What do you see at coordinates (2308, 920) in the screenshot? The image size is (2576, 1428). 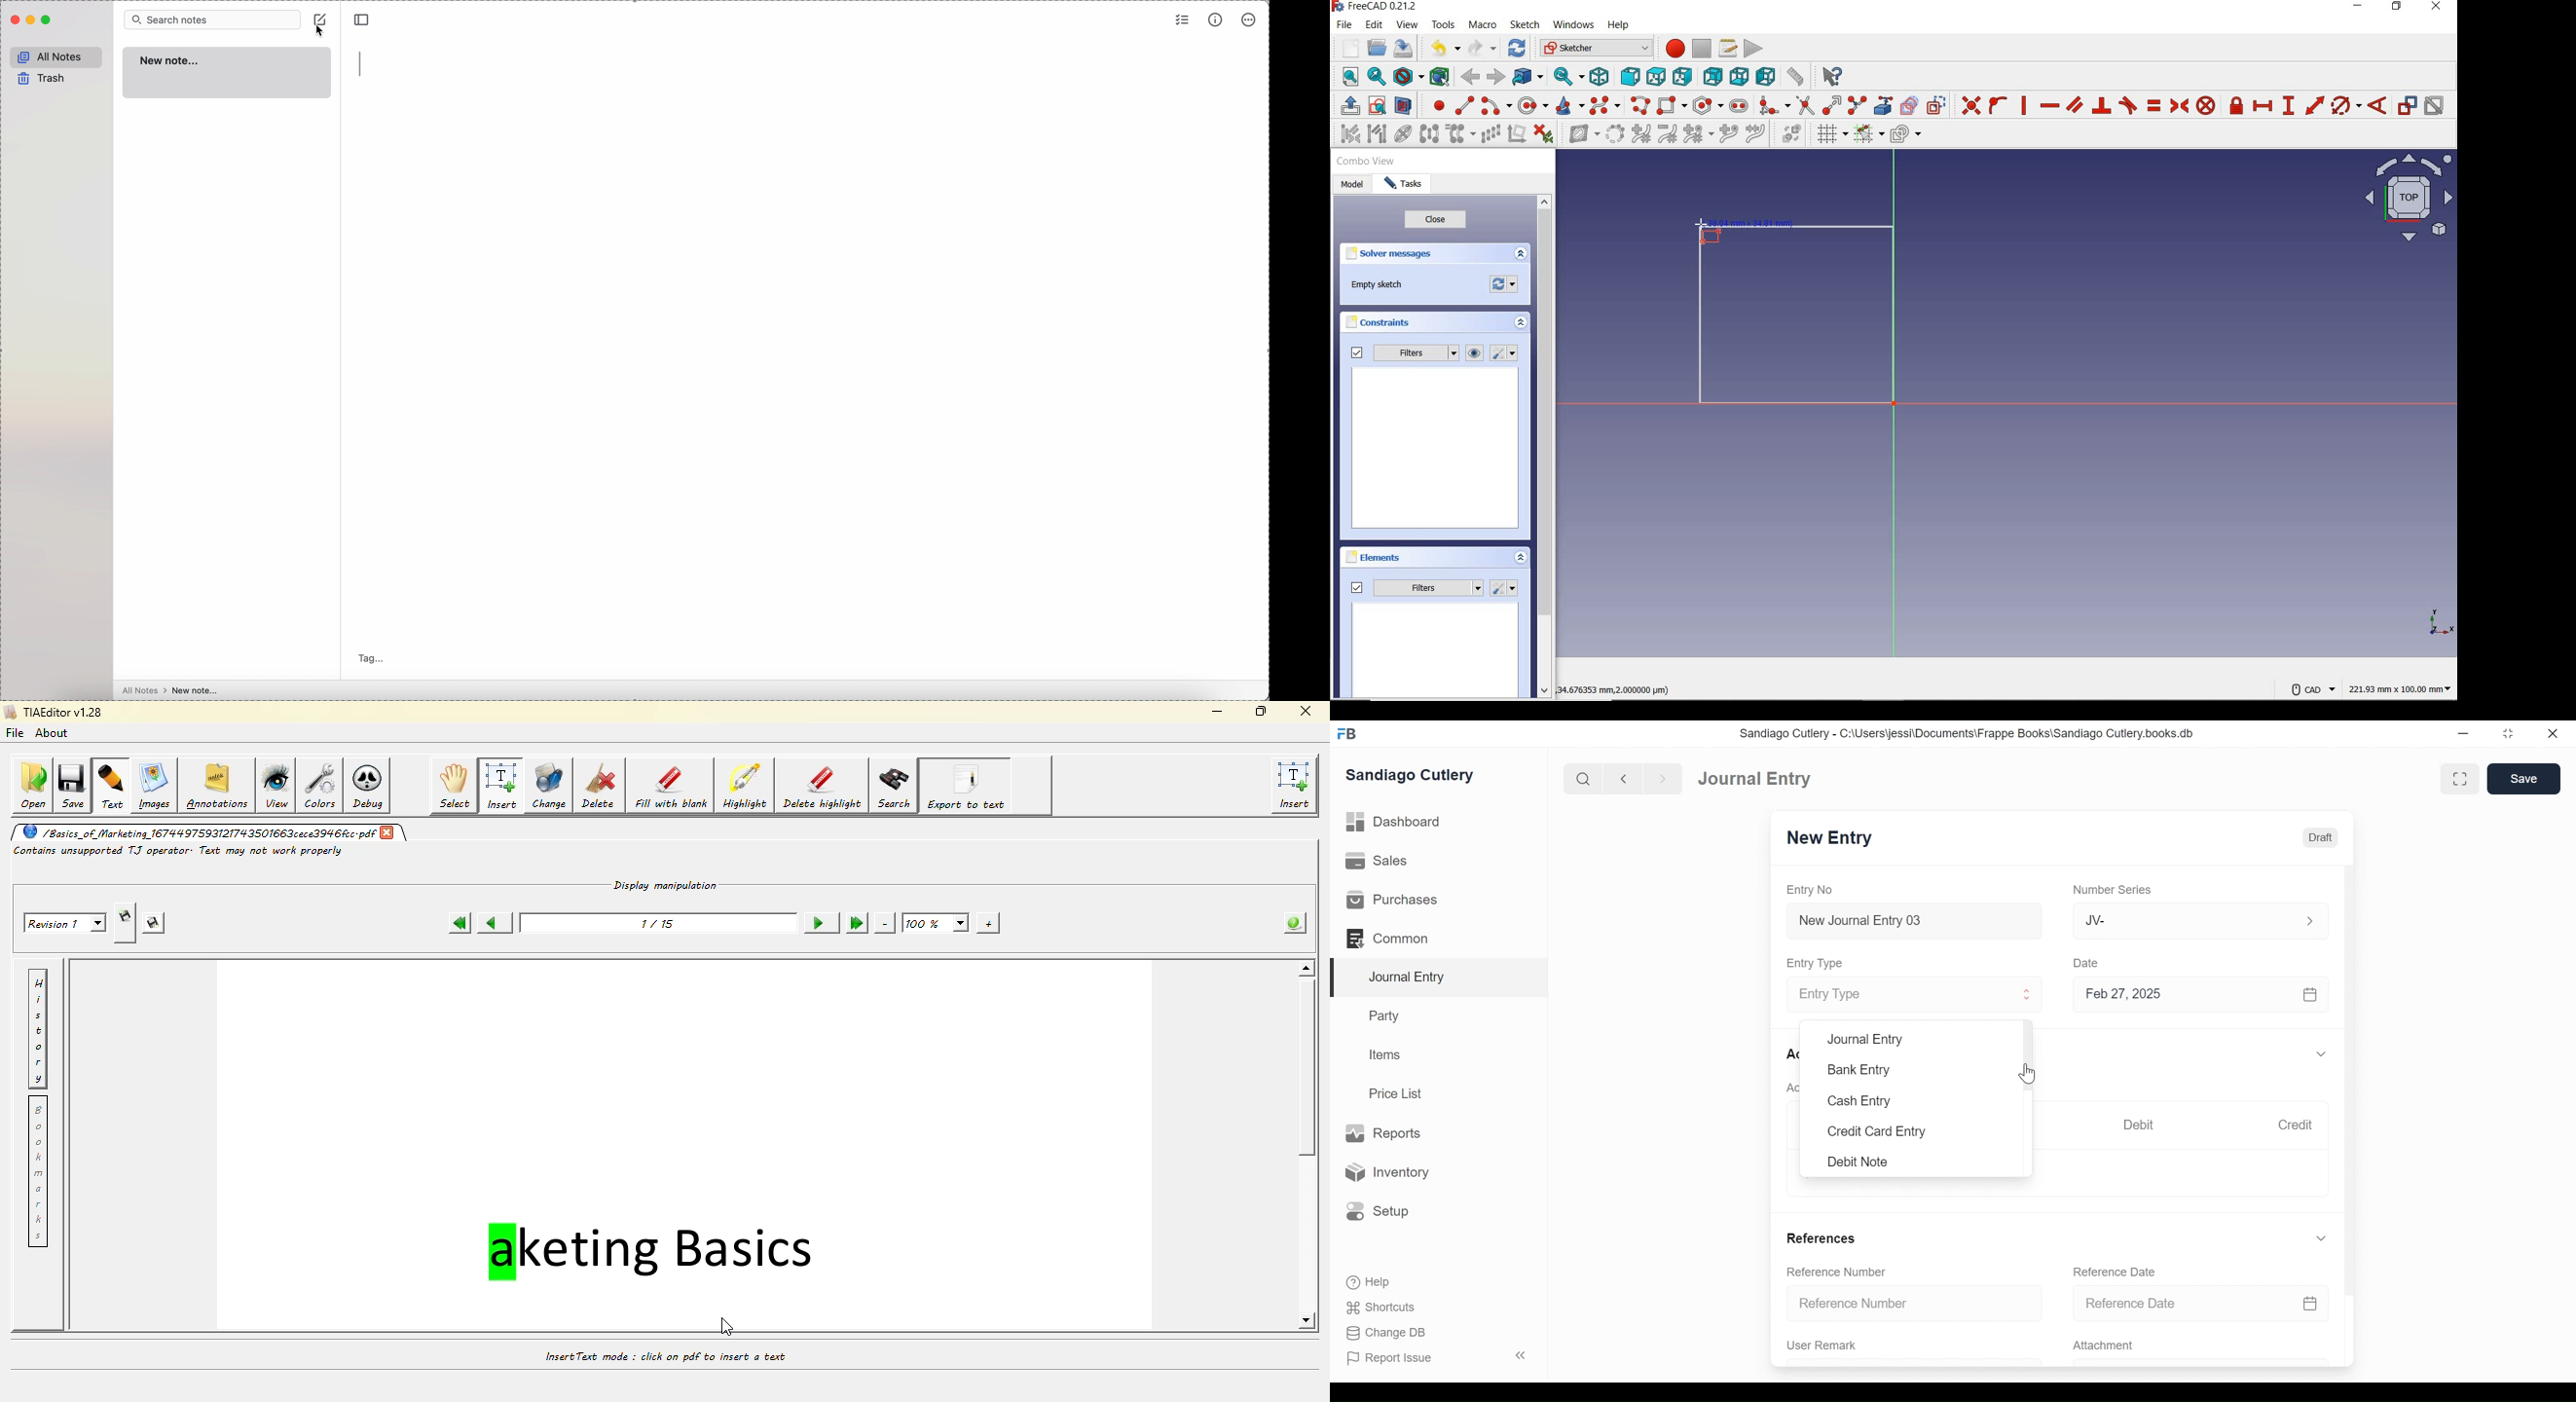 I see `Expand` at bounding box center [2308, 920].